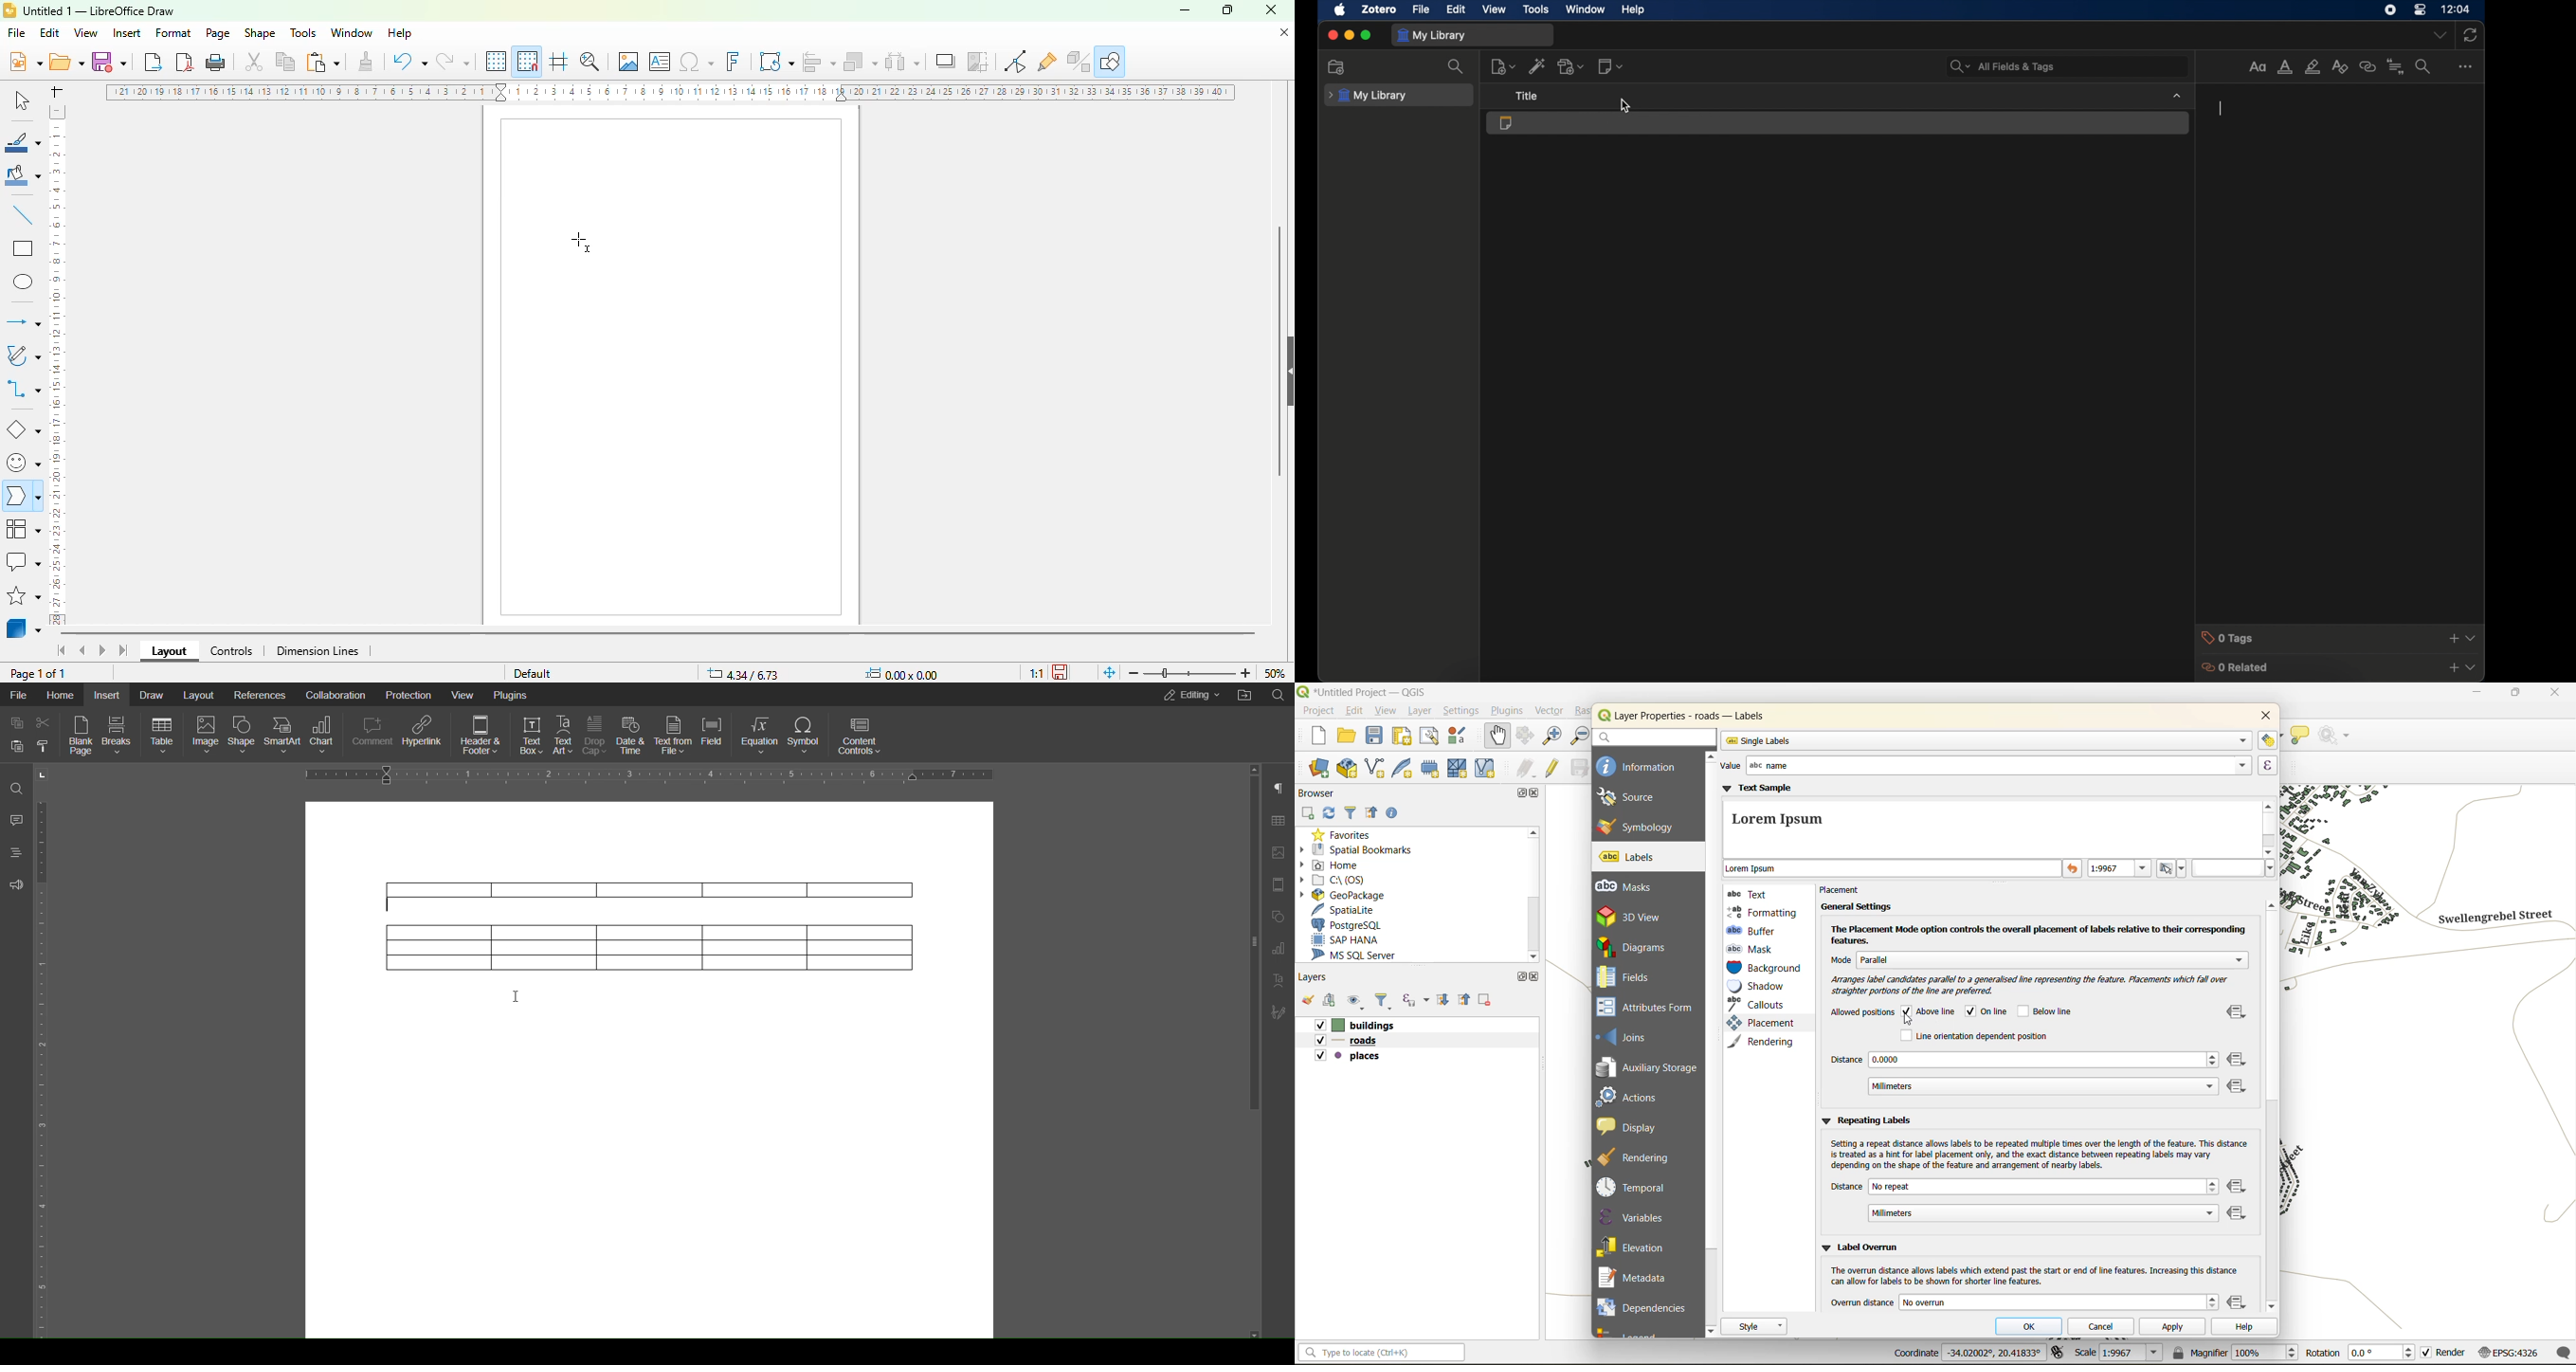  What do you see at coordinates (2561, 1353) in the screenshot?
I see `log messages` at bounding box center [2561, 1353].